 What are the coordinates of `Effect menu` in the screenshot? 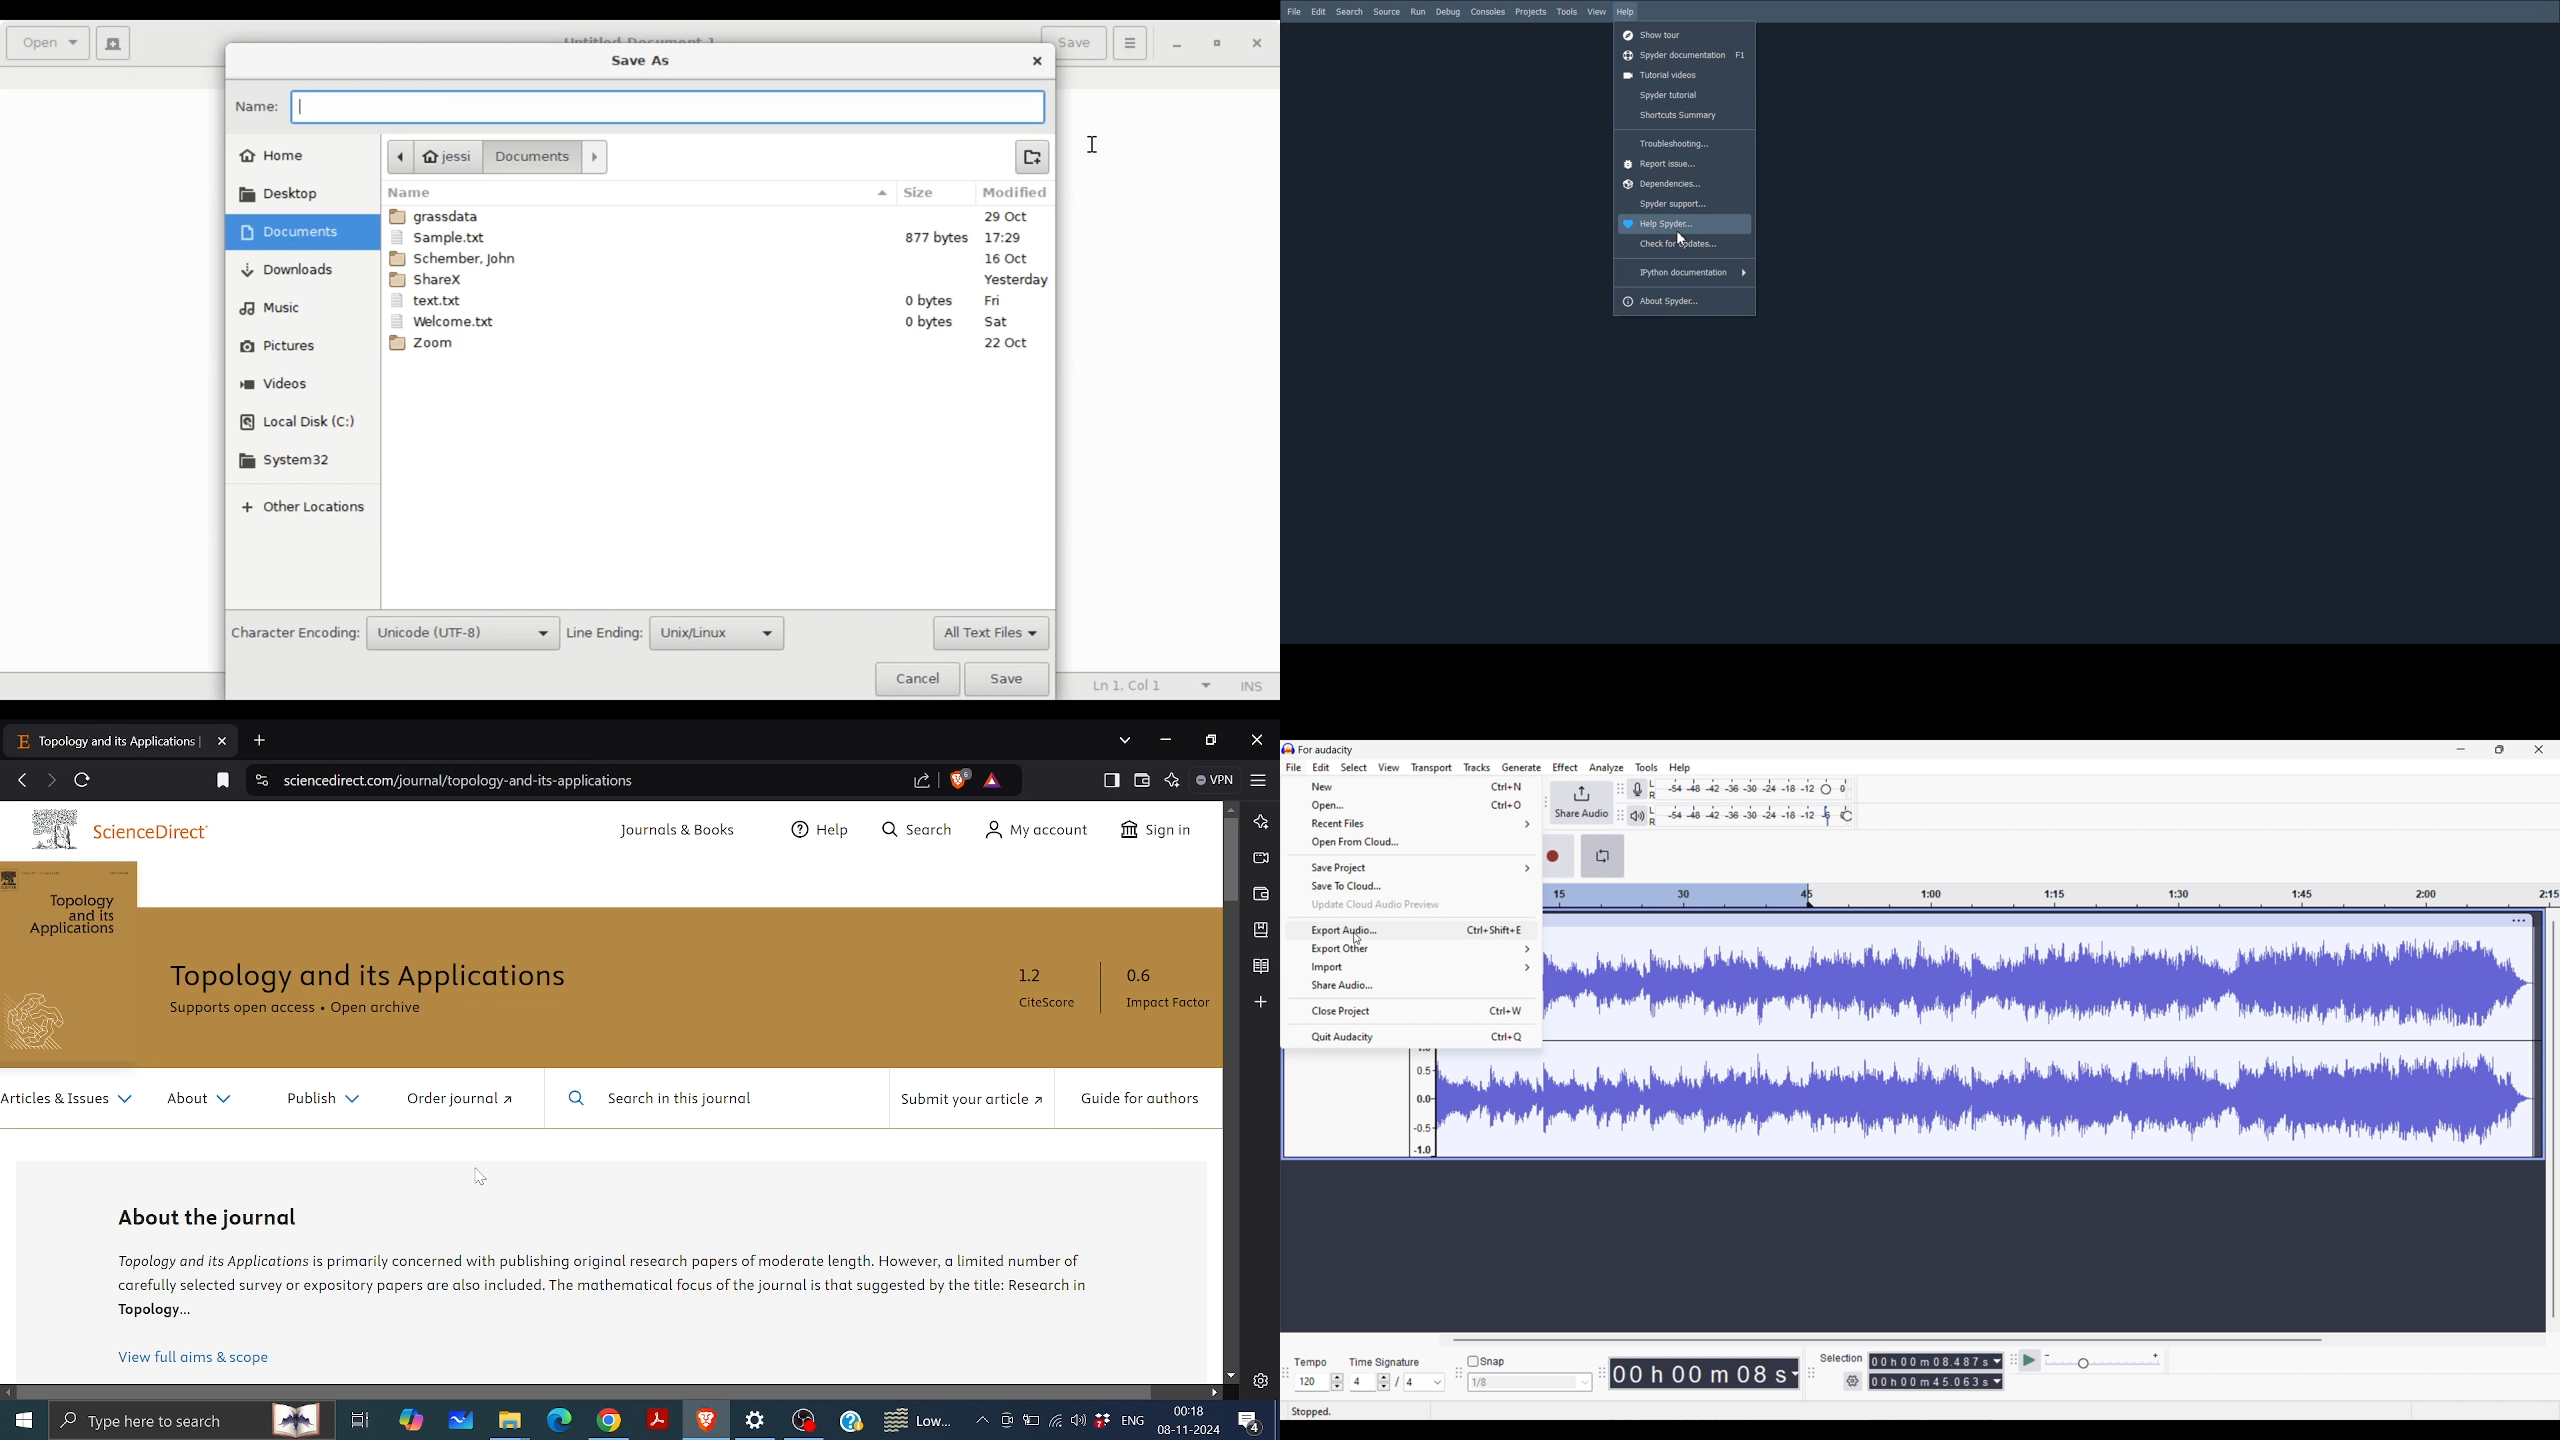 It's located at (1565, 767).